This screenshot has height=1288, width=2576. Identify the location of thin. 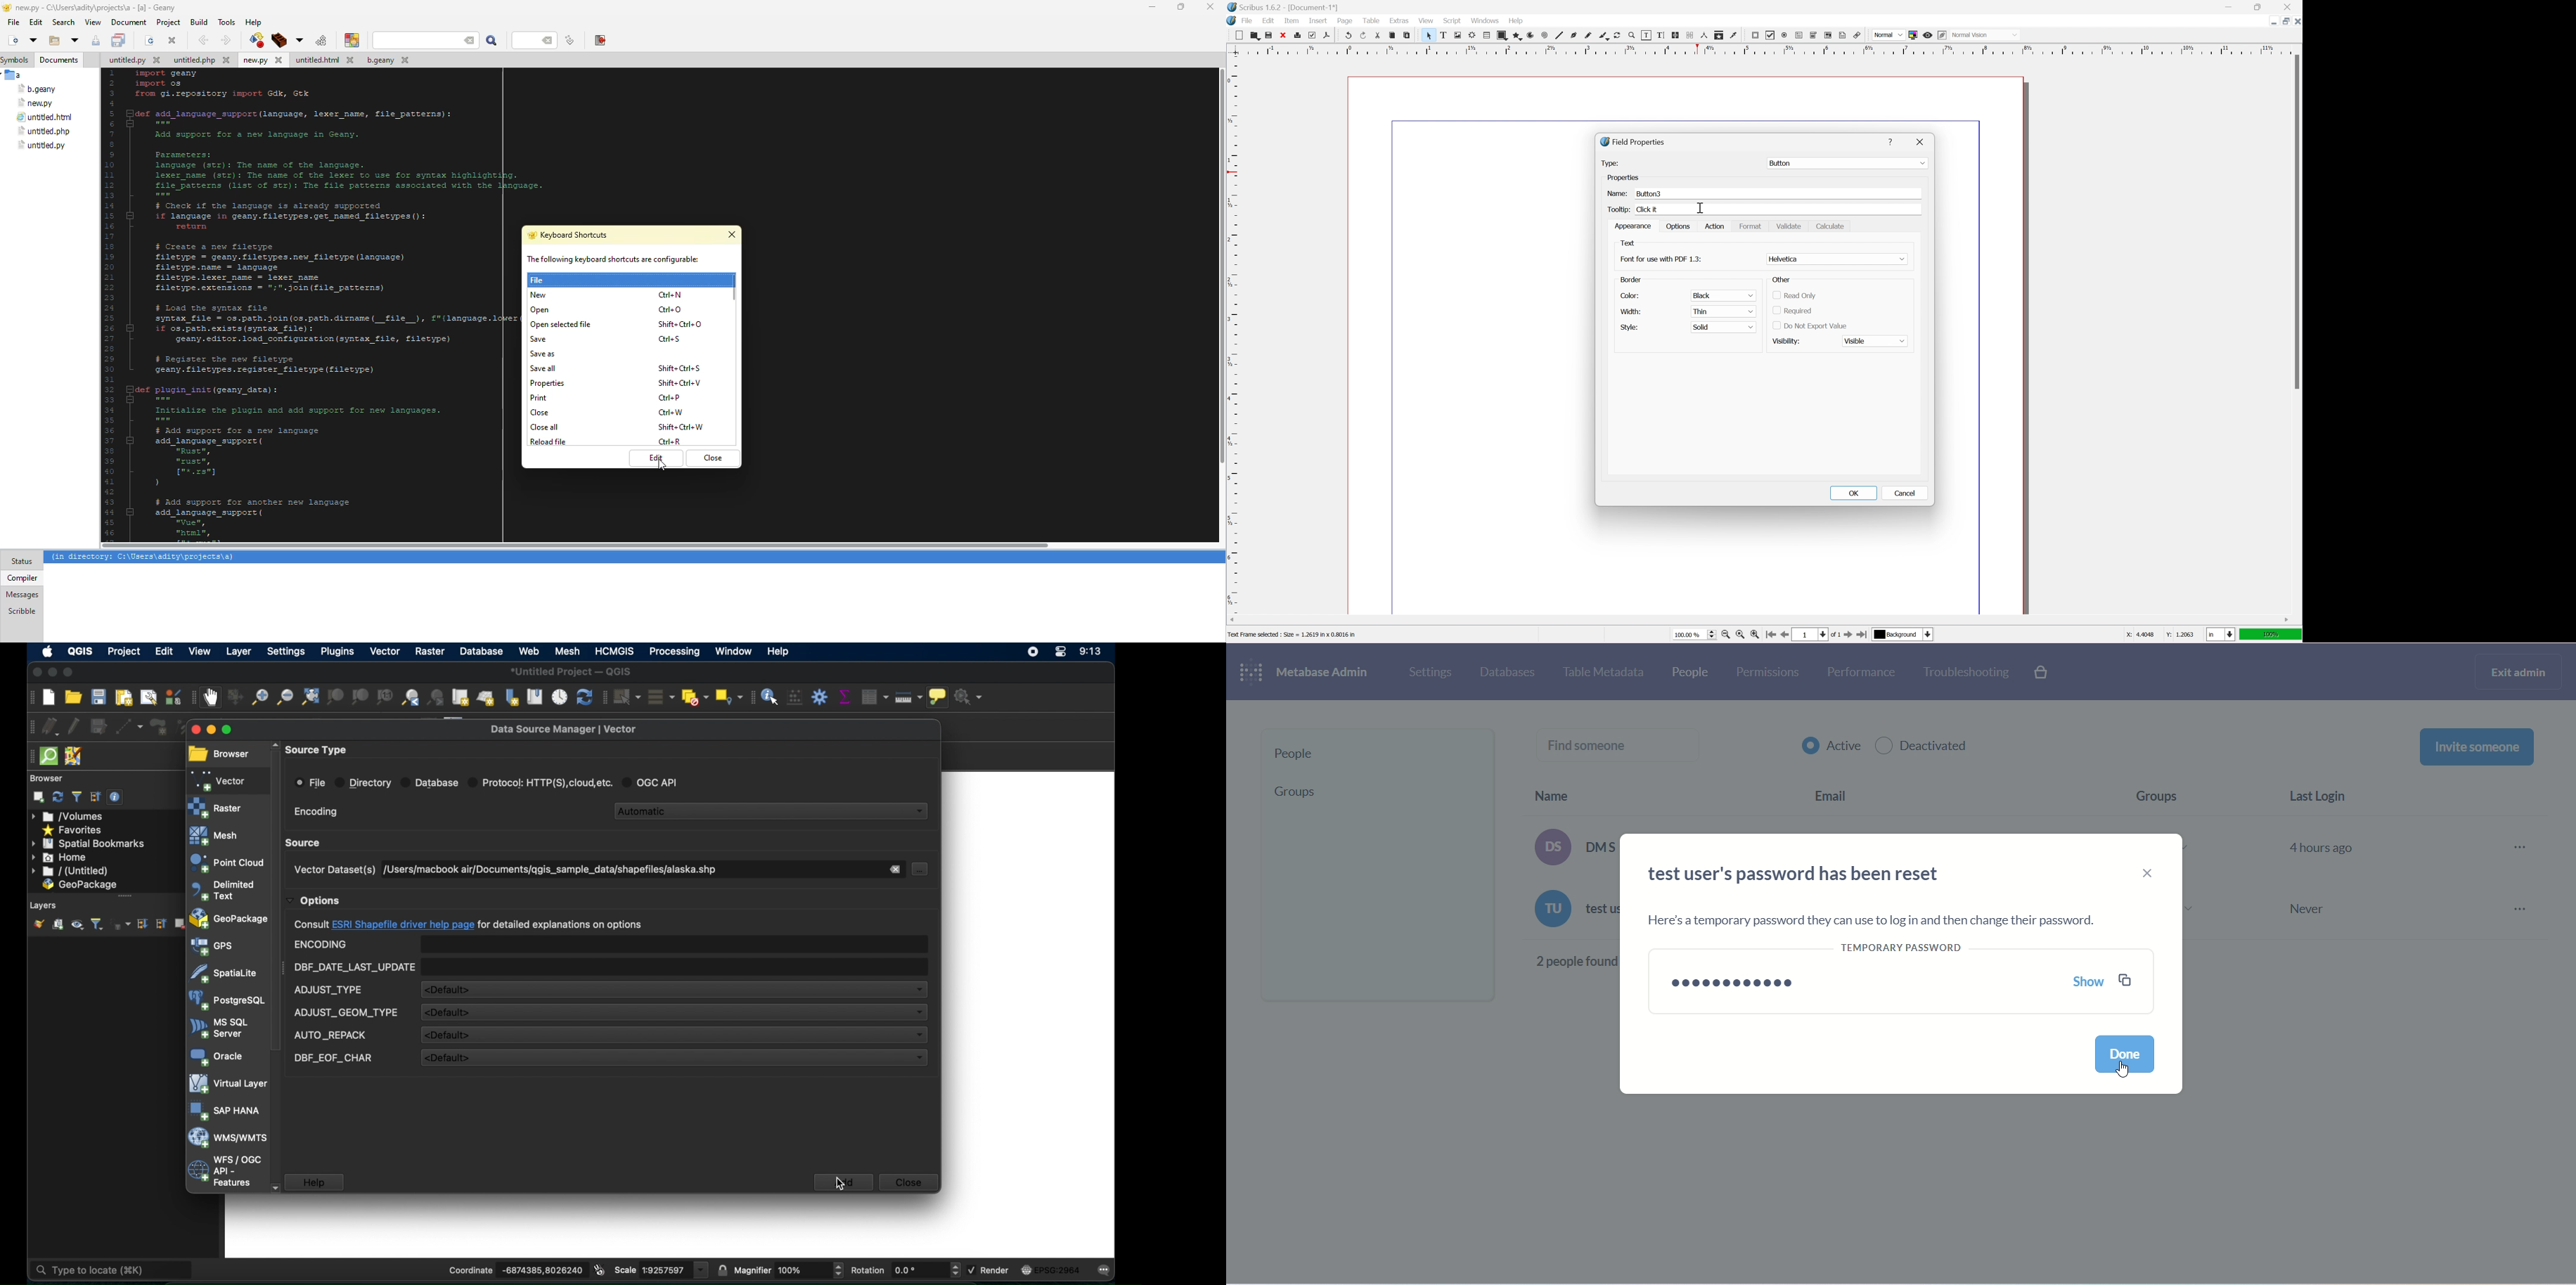
(1723, 311).